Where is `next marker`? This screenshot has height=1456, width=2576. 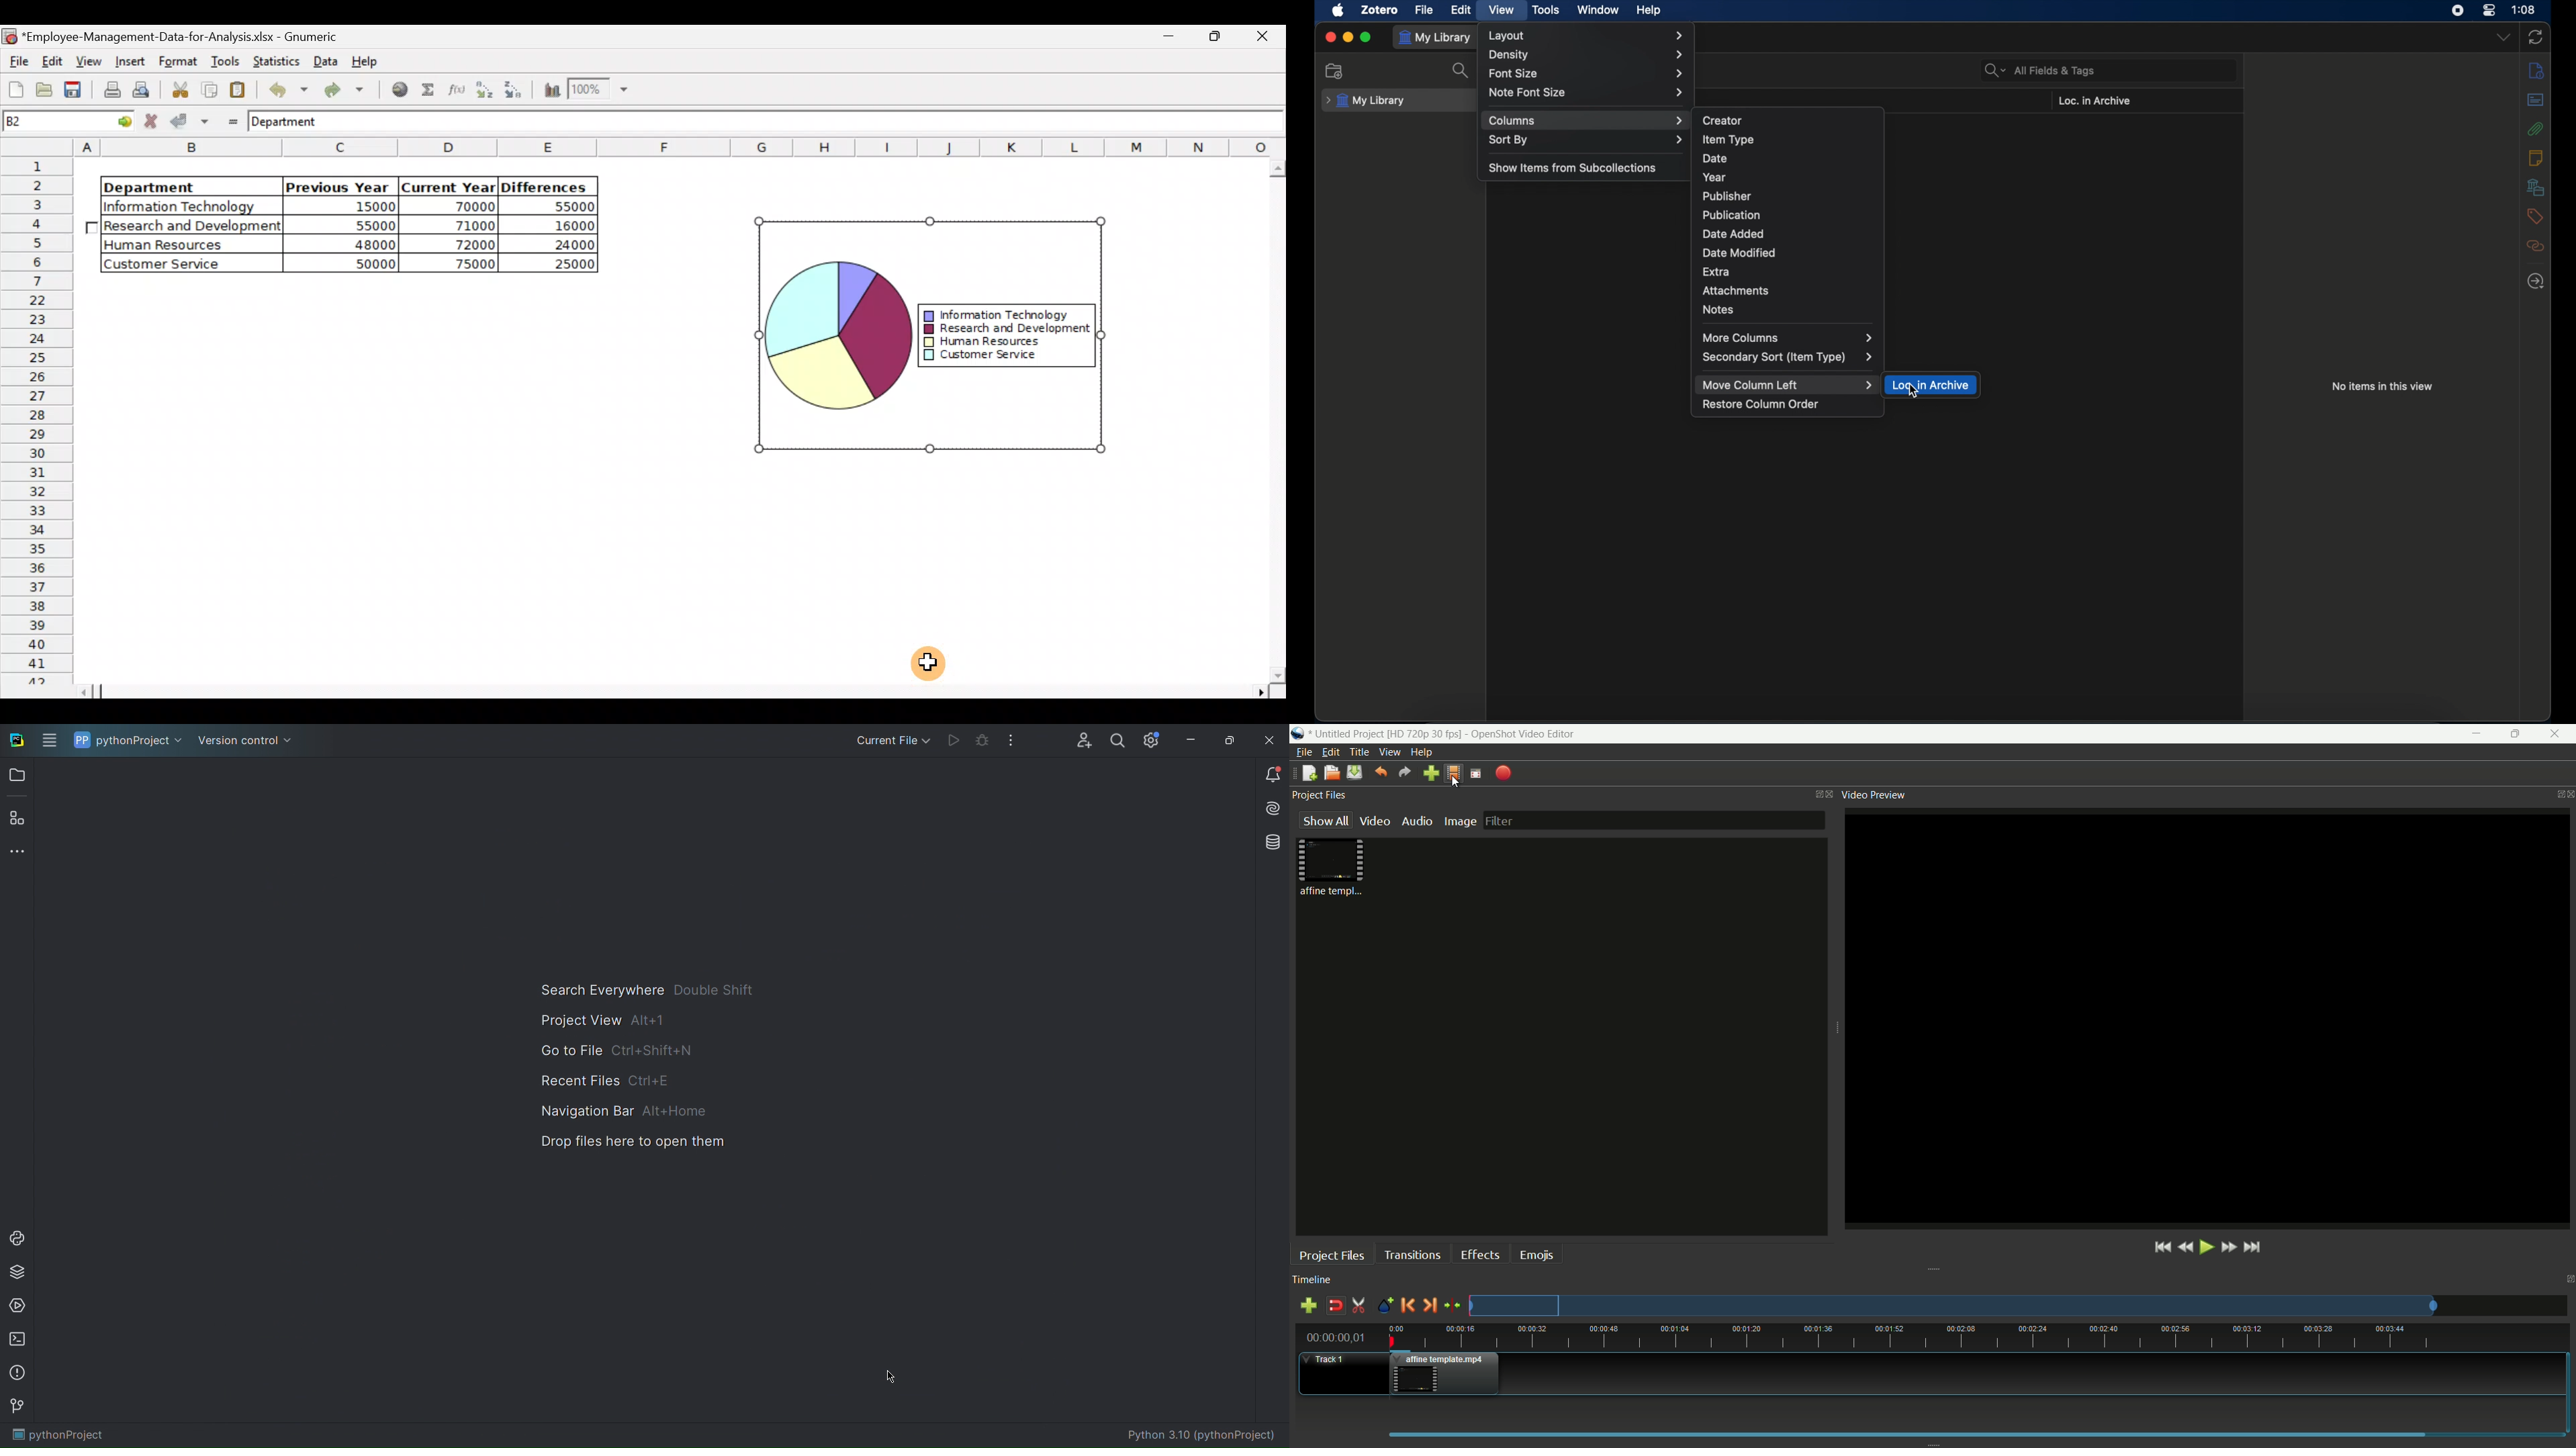
next marker is located at coordinates (1430, 1305).